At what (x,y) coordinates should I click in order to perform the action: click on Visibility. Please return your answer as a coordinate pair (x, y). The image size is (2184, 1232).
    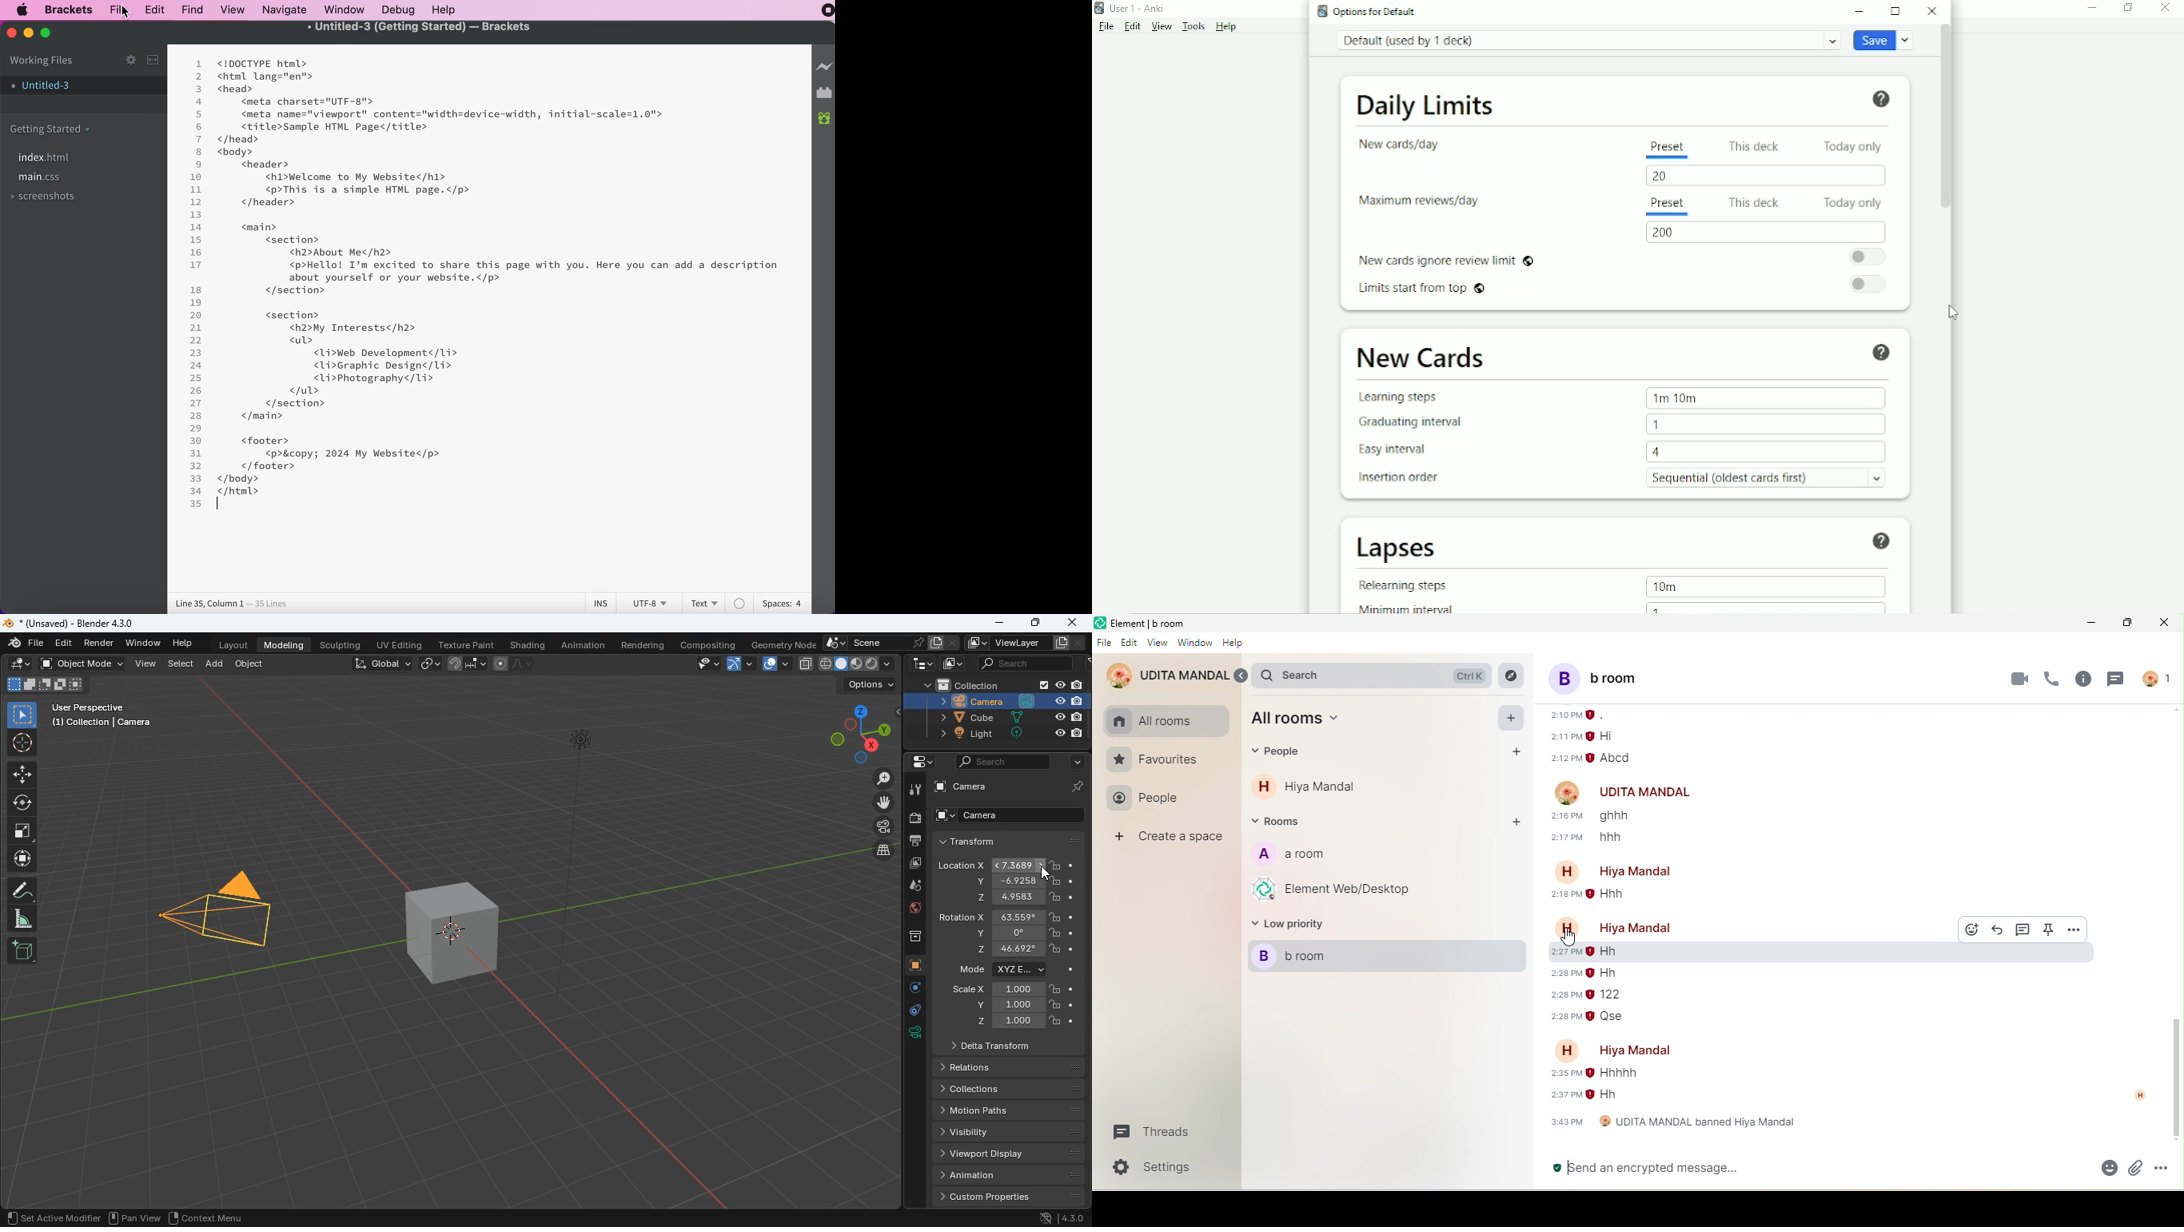
    Looking at the image, I should click on (1009, 1133).